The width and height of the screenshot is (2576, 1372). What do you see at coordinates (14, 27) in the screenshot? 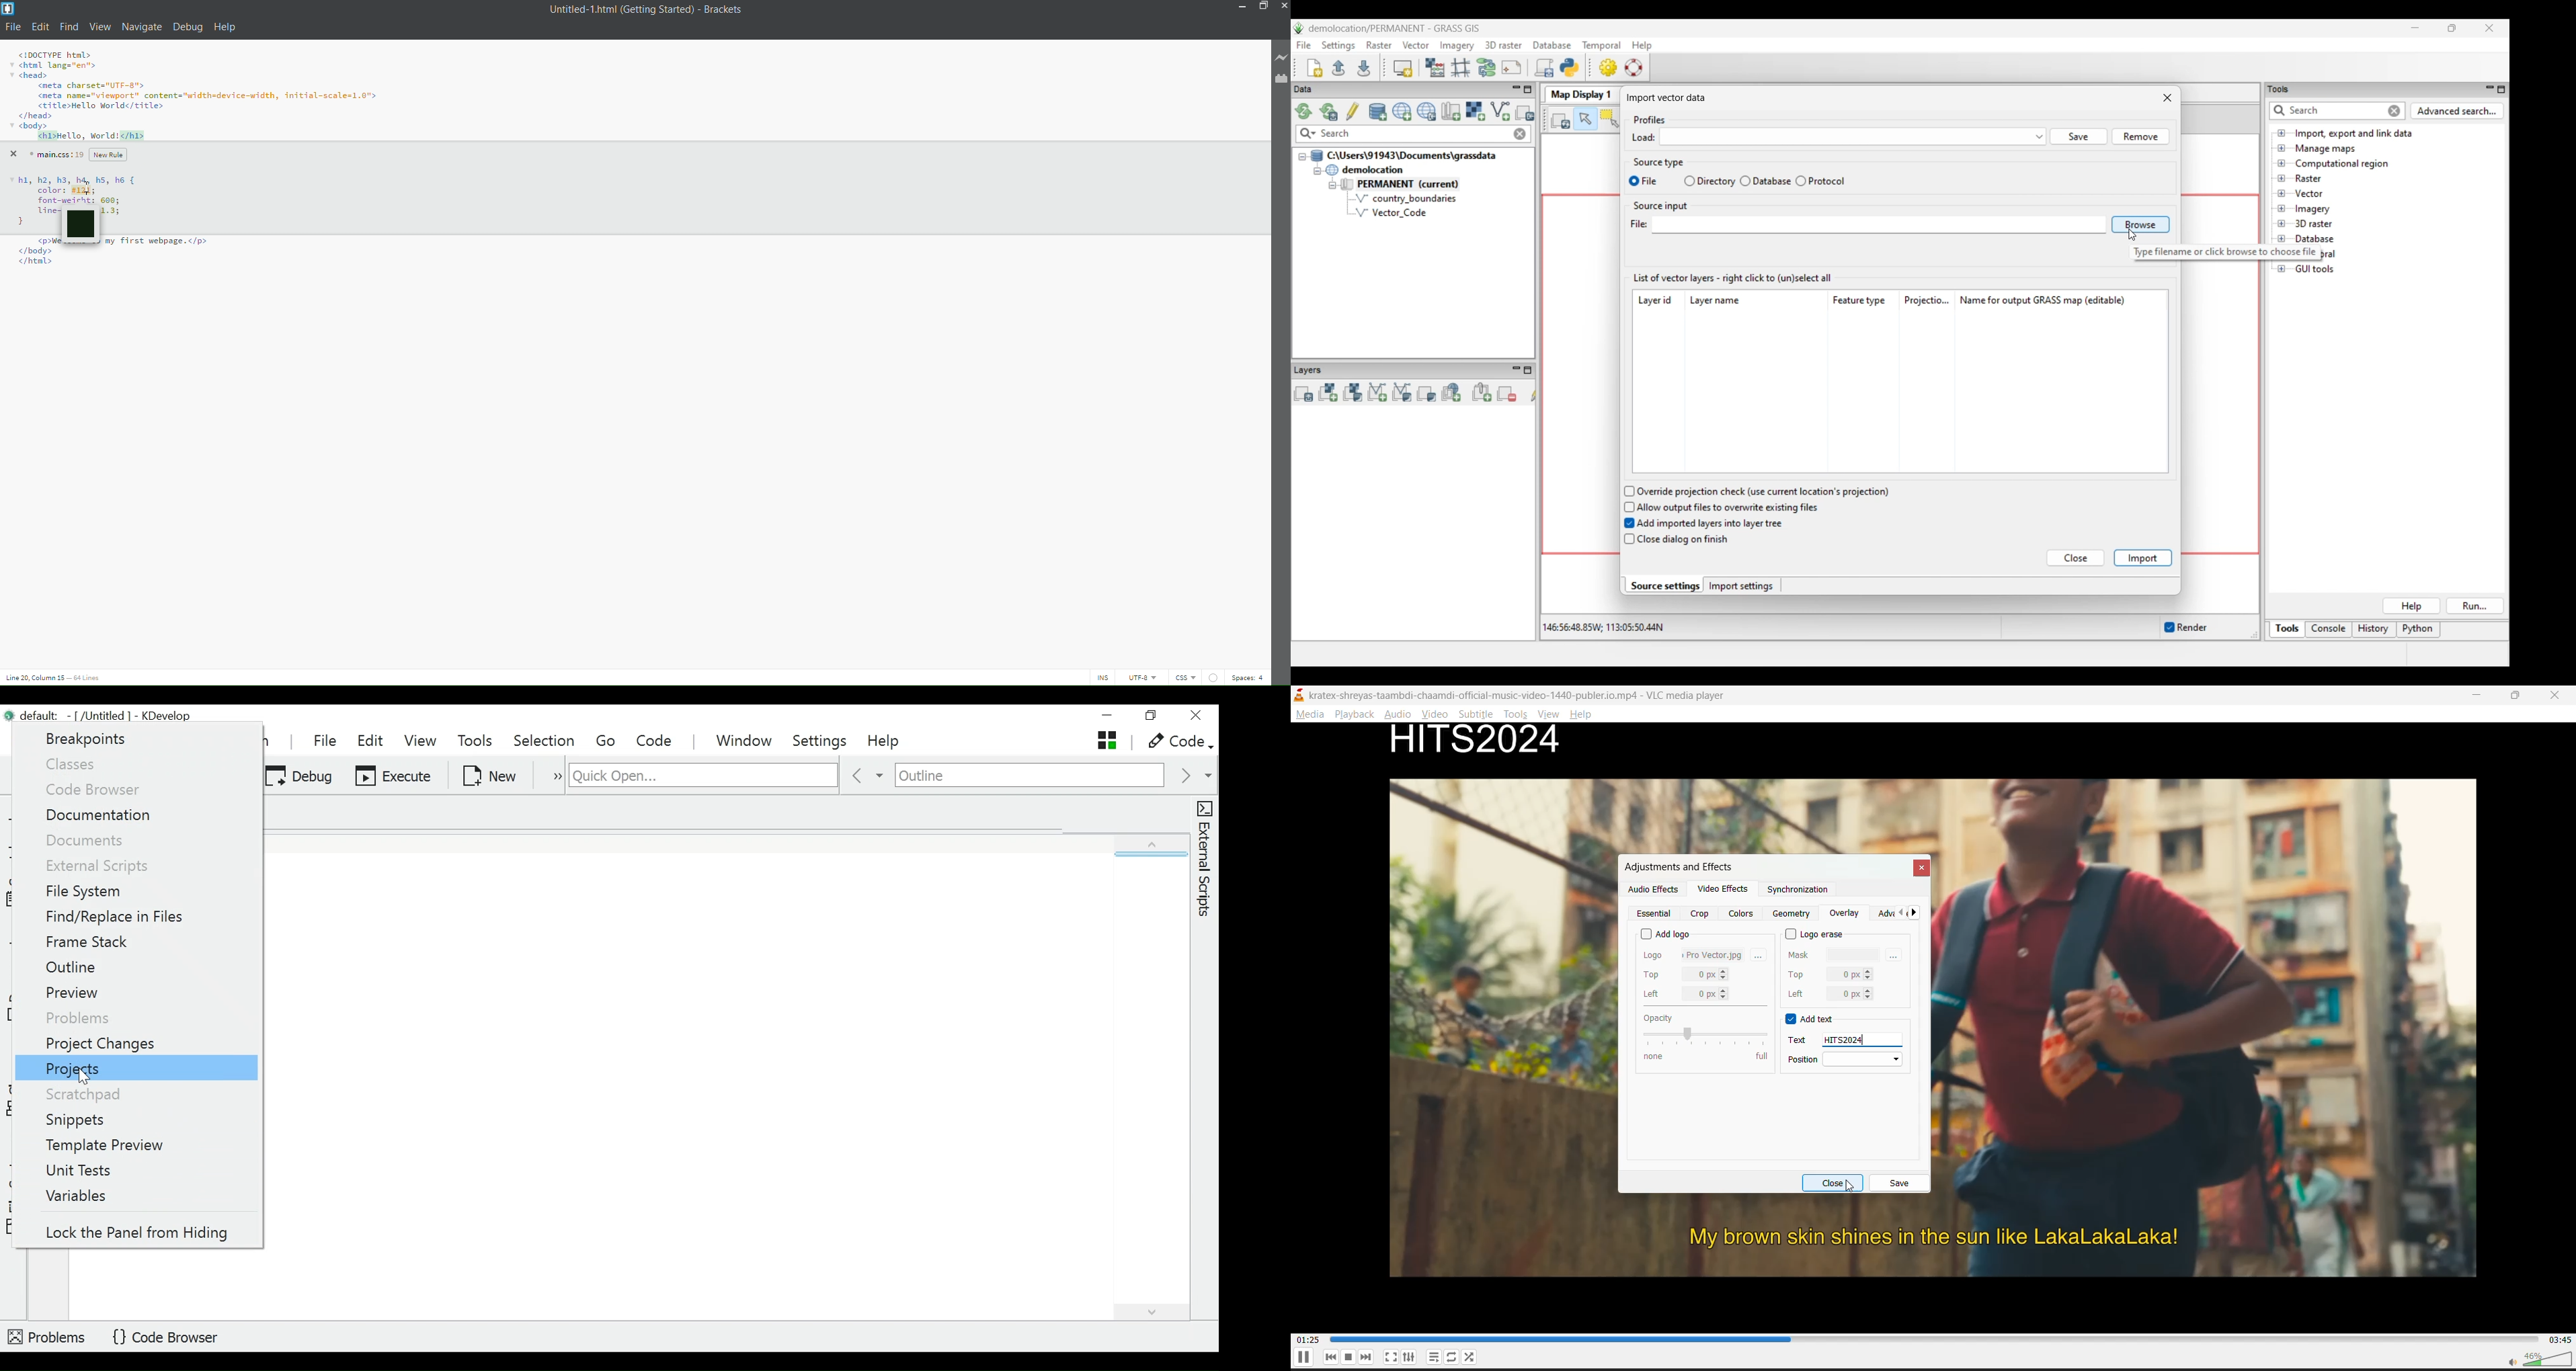
I see `file` at bounding box center [14, 27].